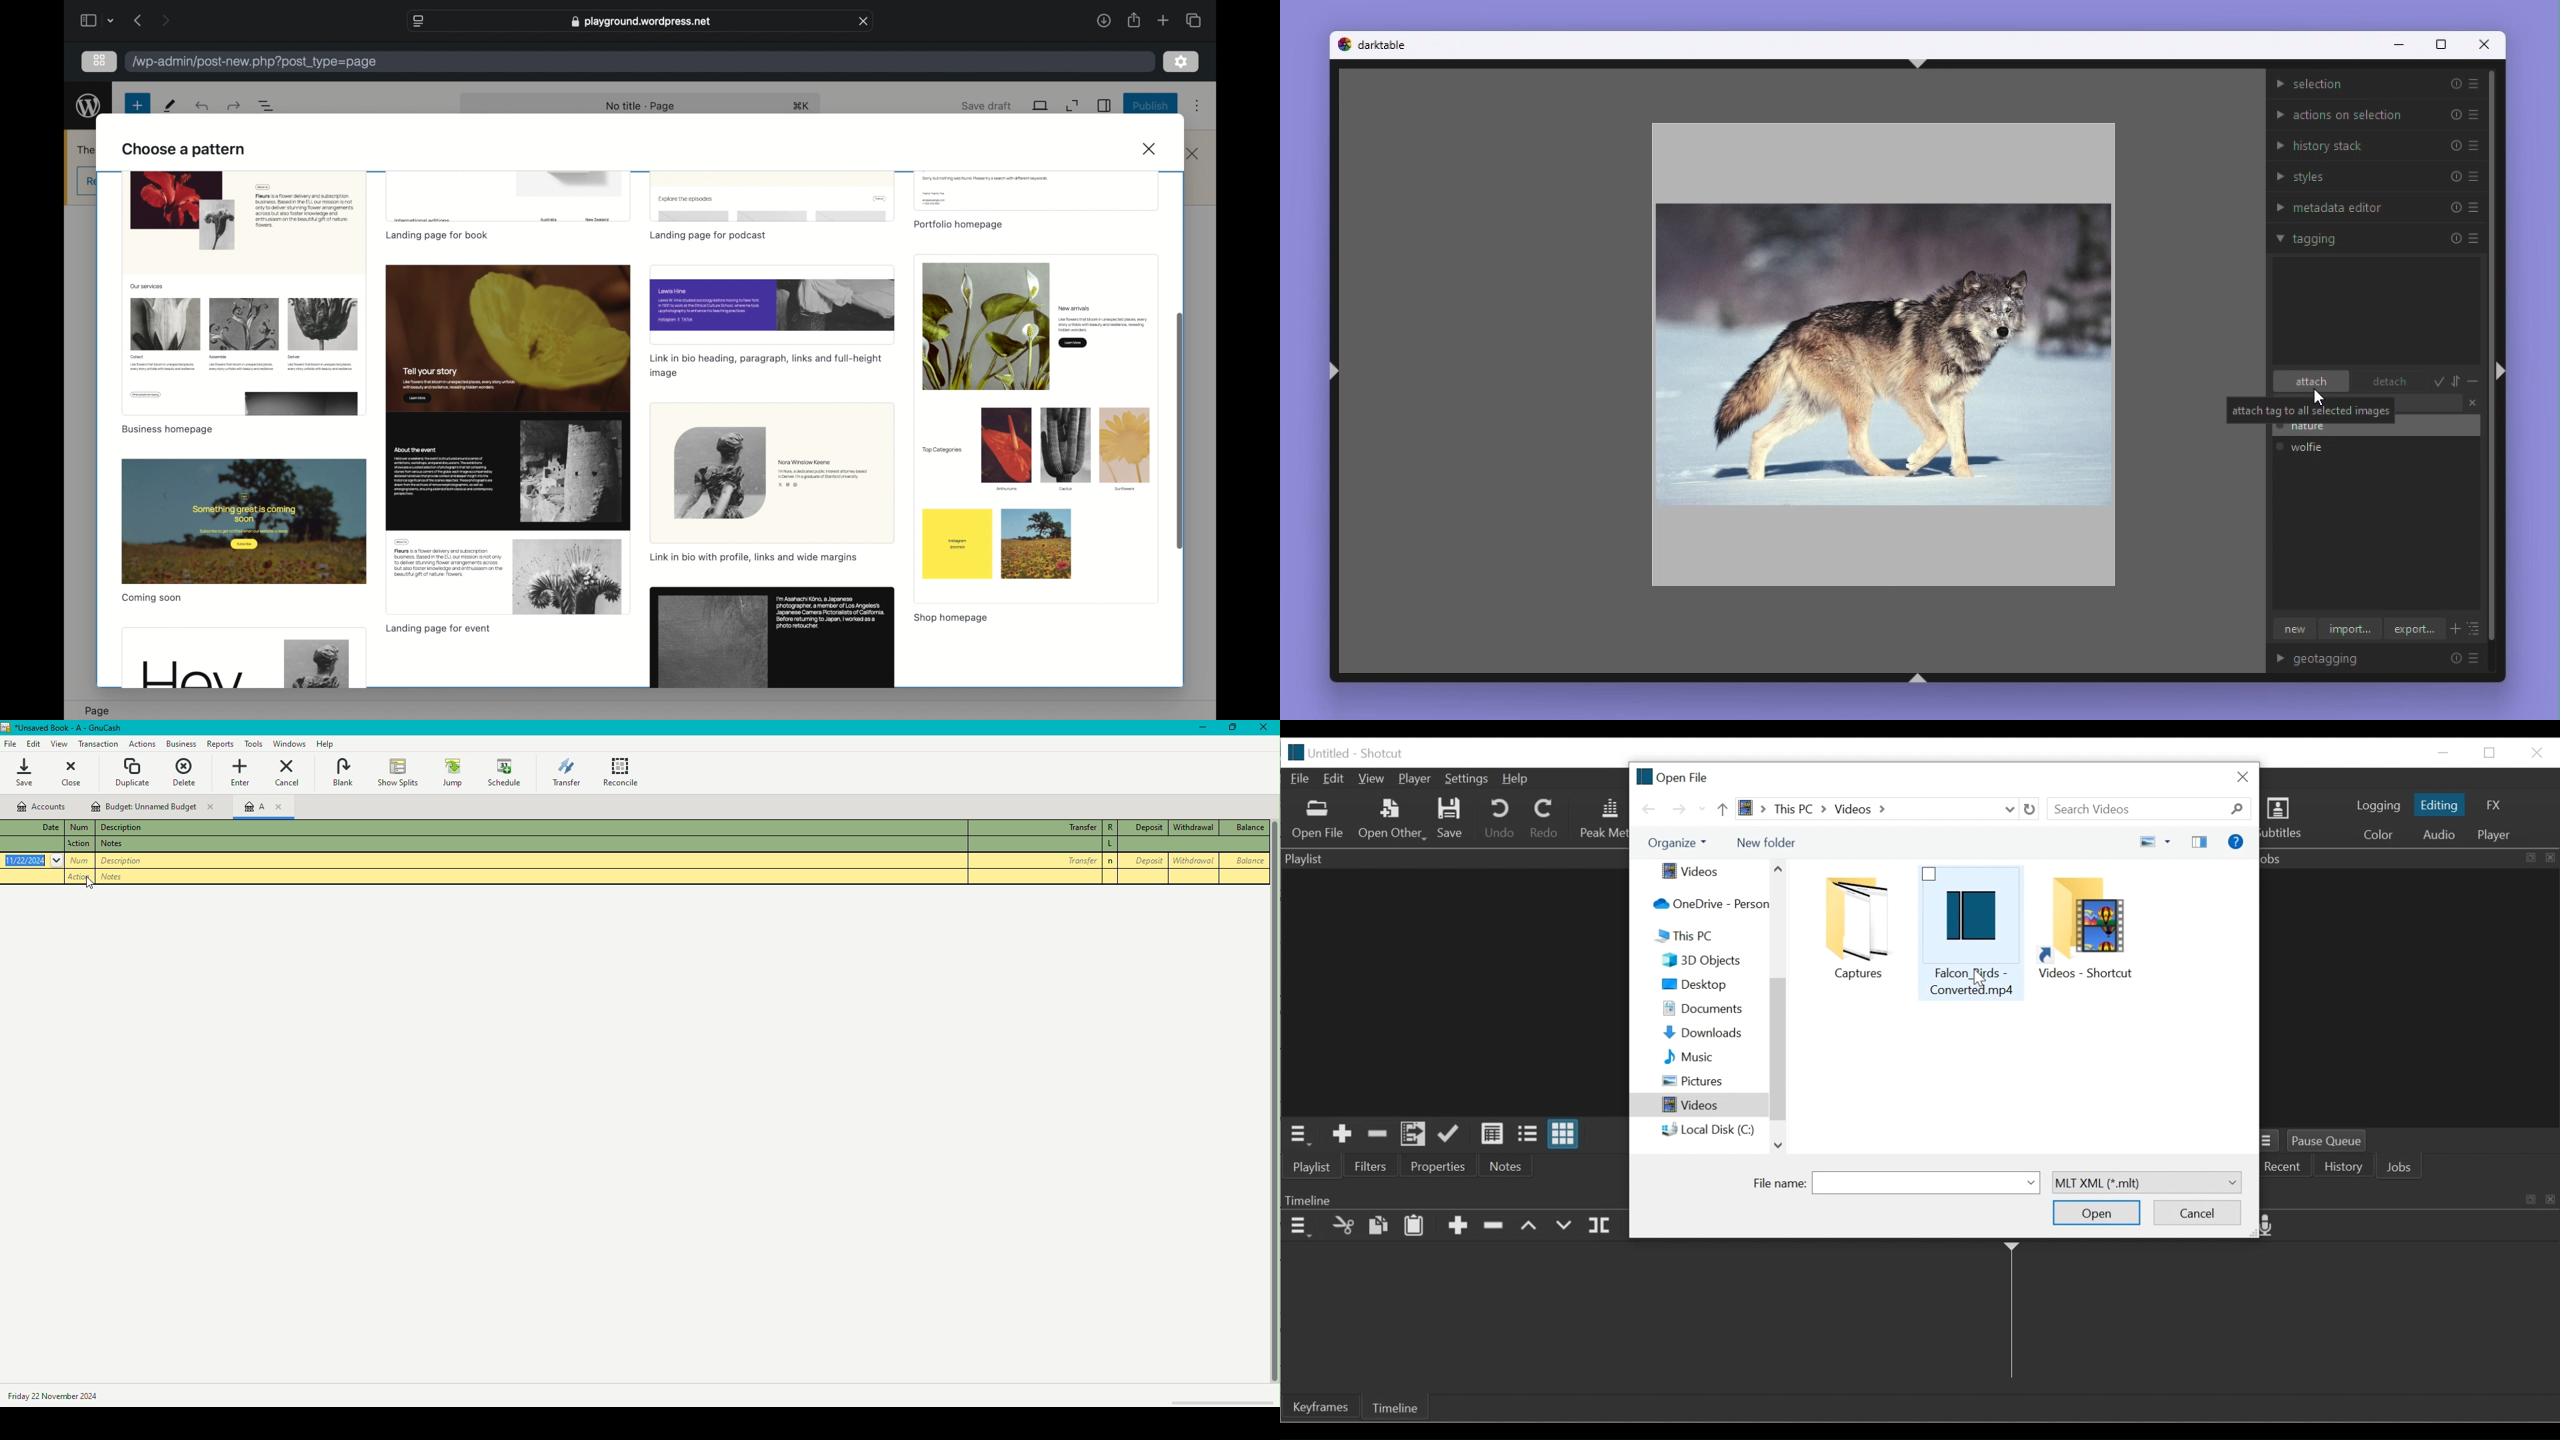  I want to click on Cut, so click(1343, 1227).